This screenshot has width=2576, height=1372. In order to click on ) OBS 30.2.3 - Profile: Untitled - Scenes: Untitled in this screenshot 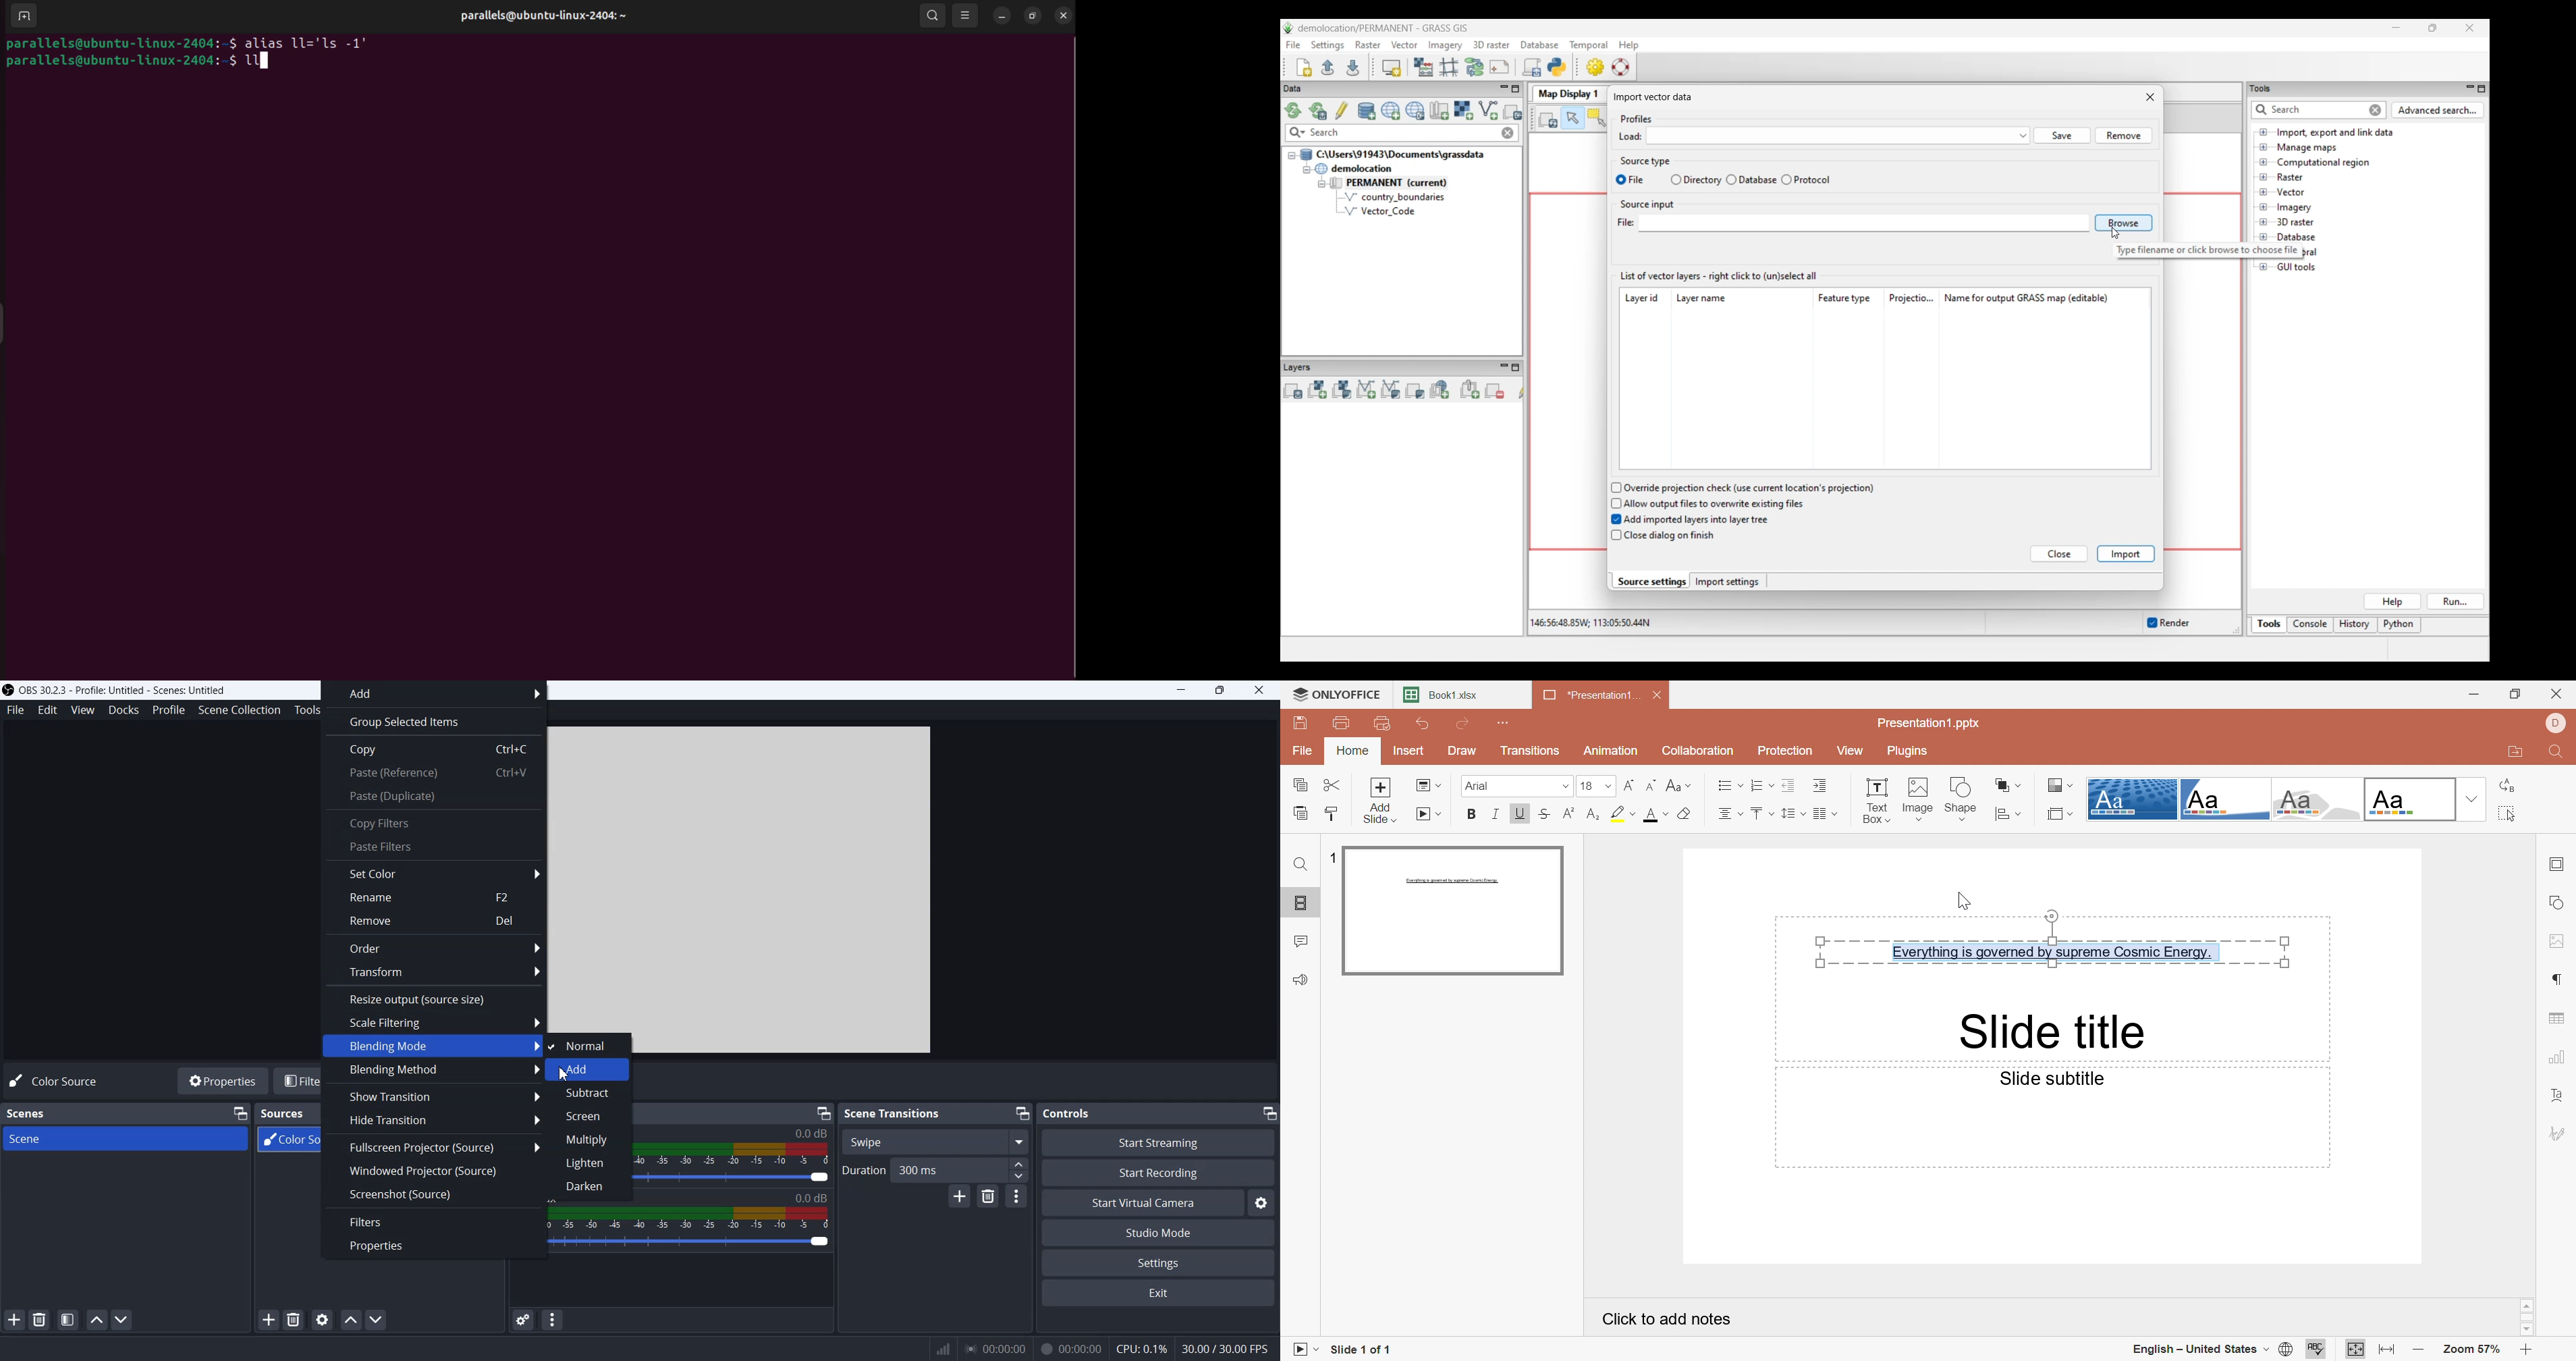, I will do `click(120, 689)`.